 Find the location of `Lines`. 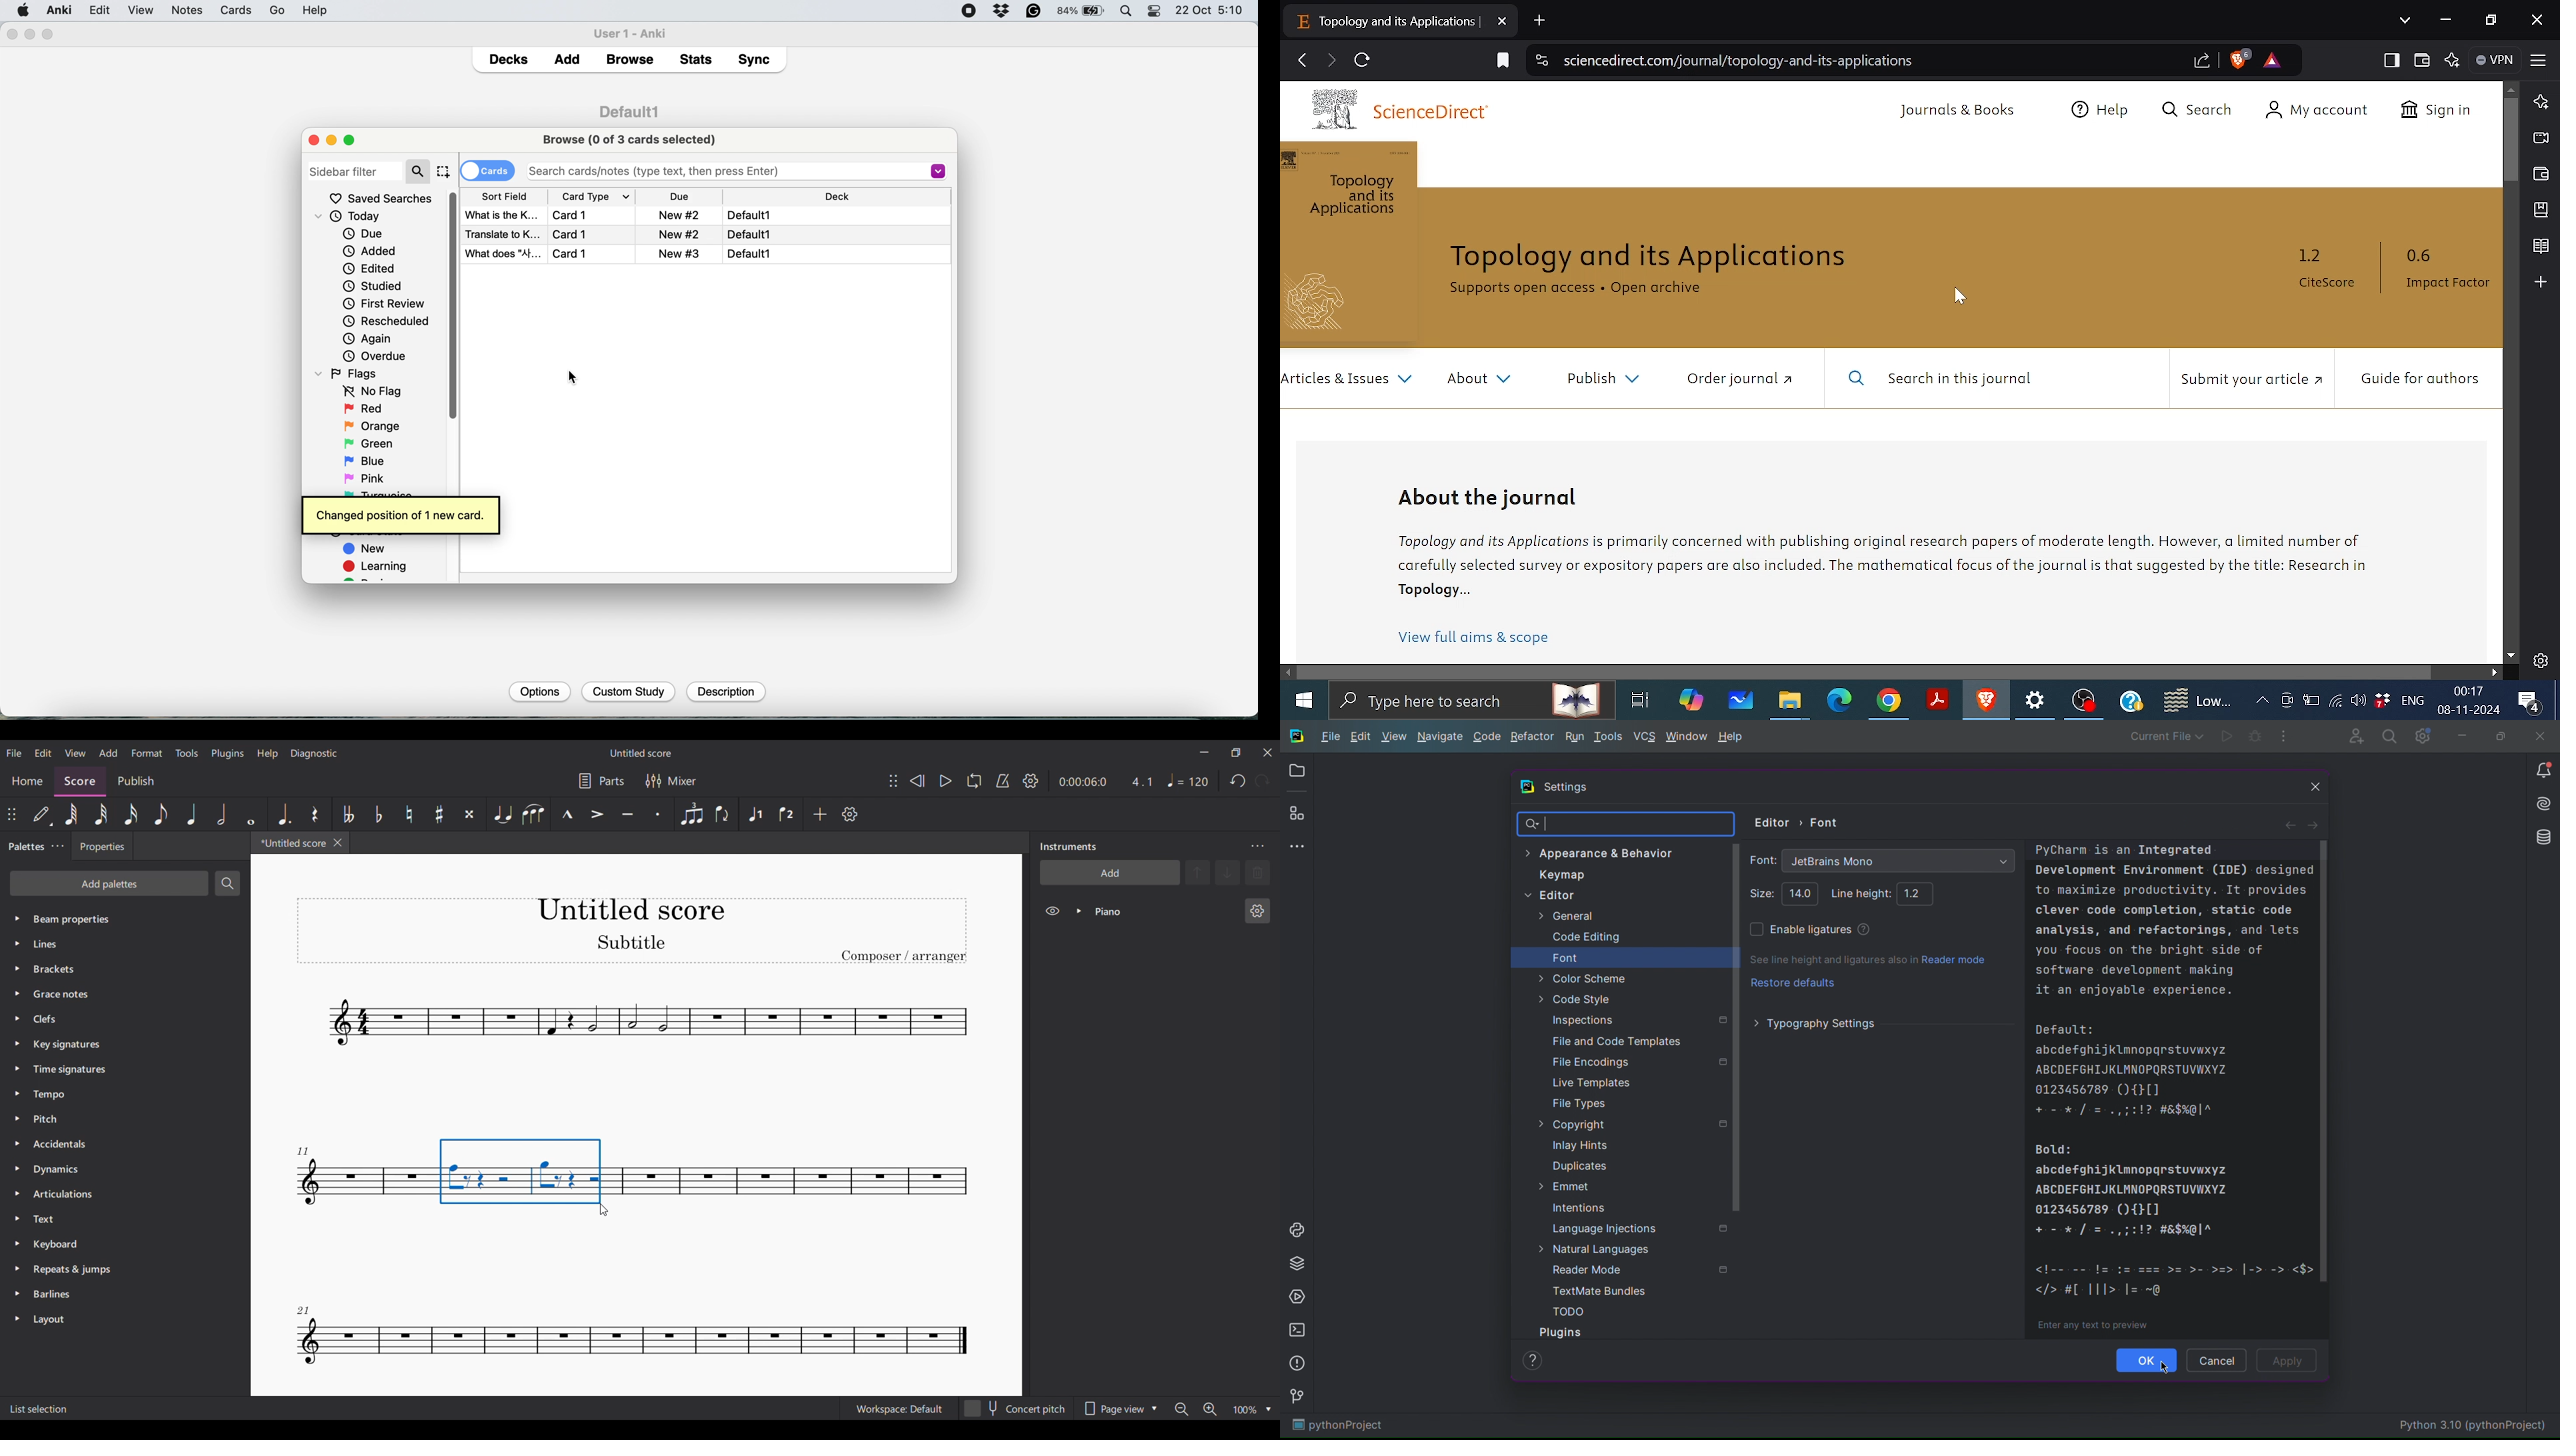

Lines is located at coordinates (119, 943).